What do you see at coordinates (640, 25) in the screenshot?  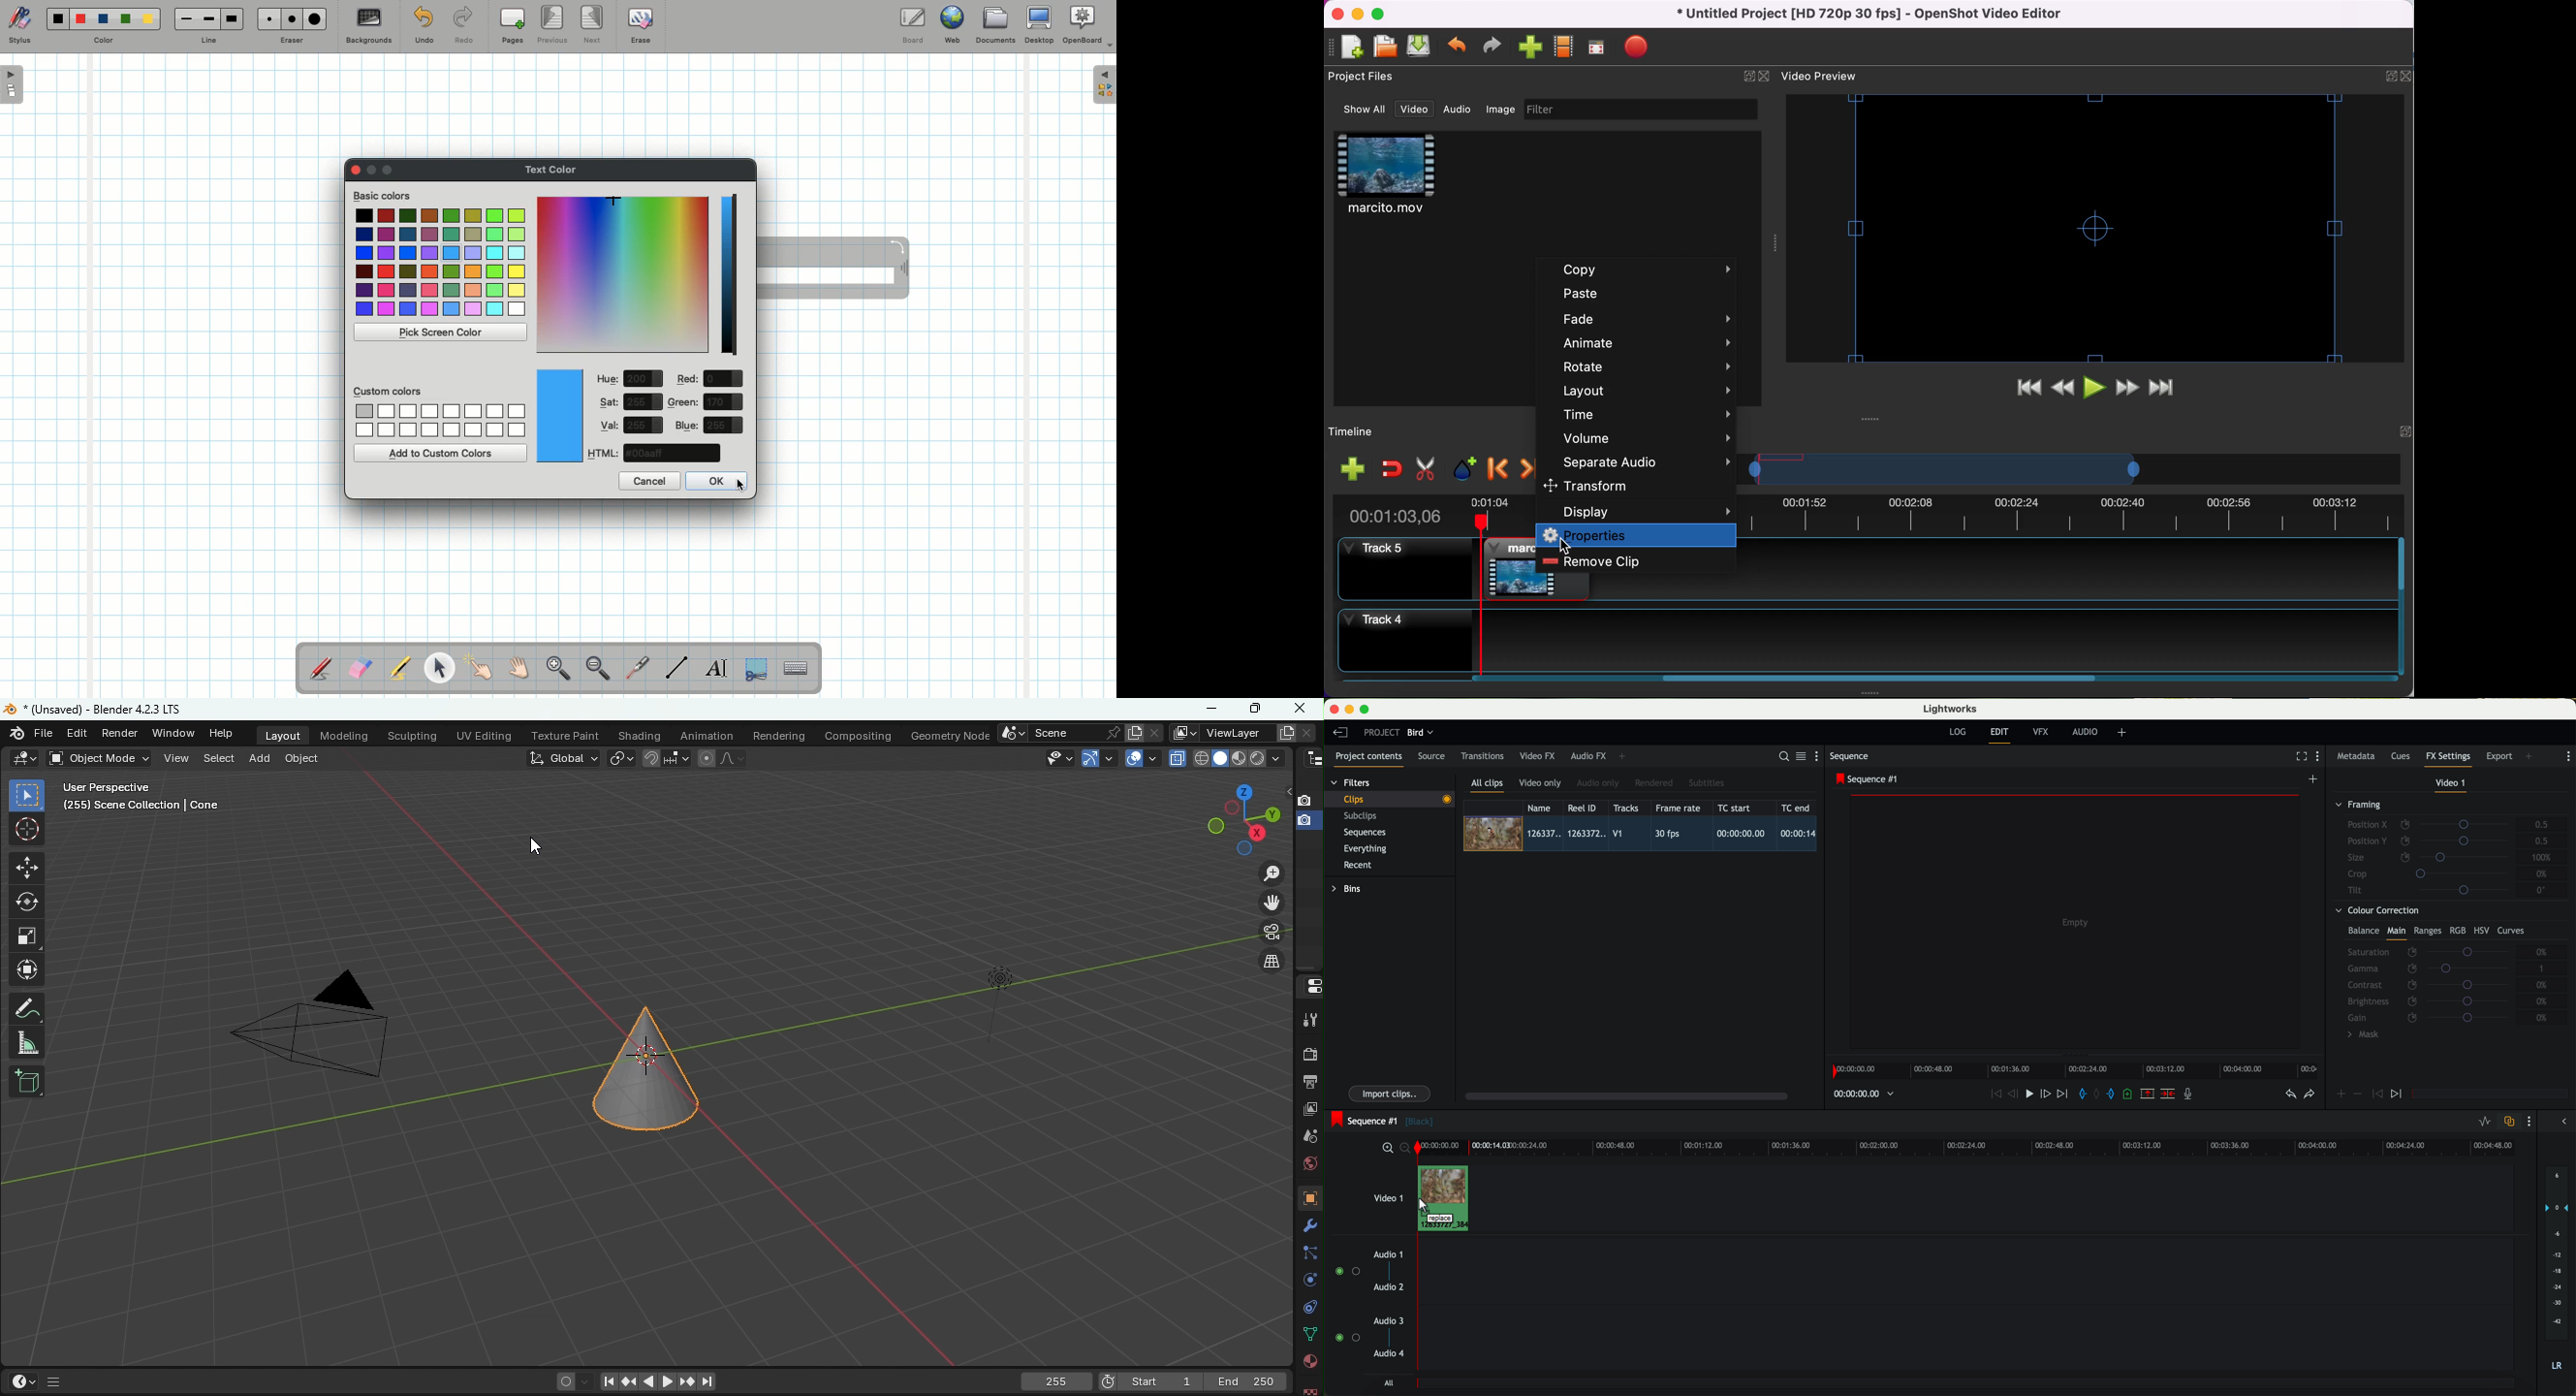 I see `Erase` at bounding box center [640, 25].